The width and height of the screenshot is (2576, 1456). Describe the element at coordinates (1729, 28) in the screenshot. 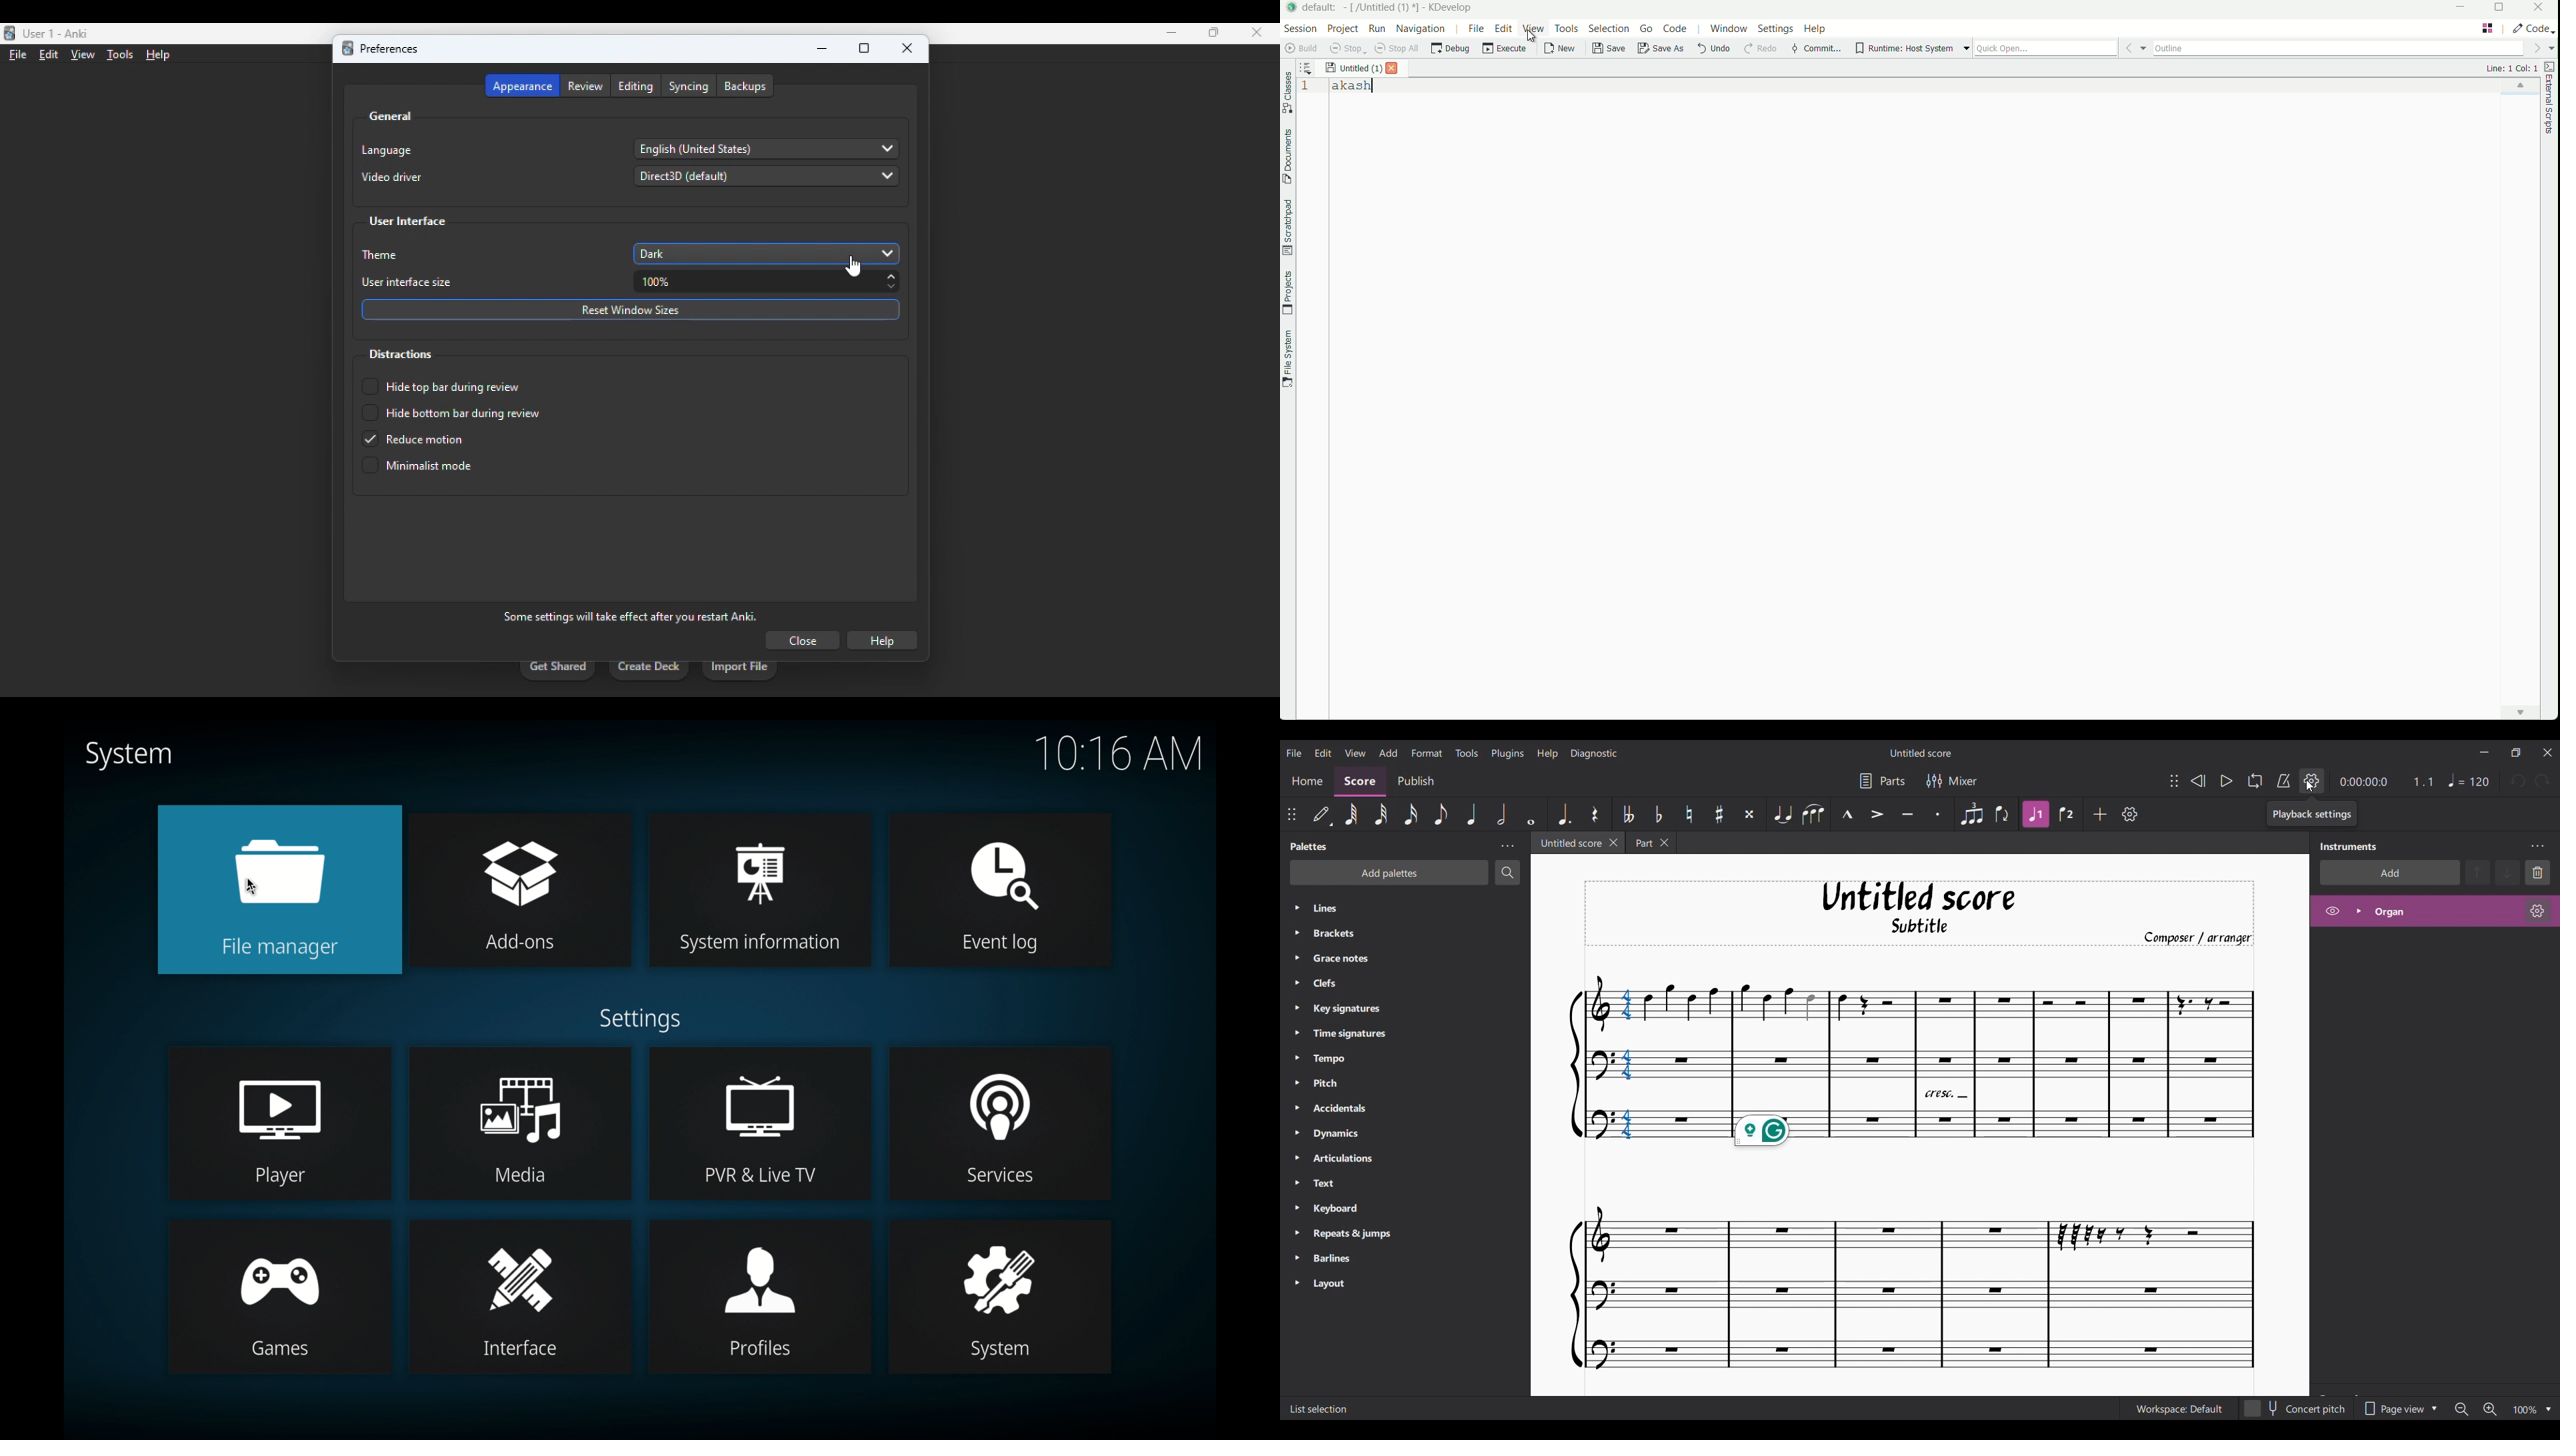

I see `window` at that location.